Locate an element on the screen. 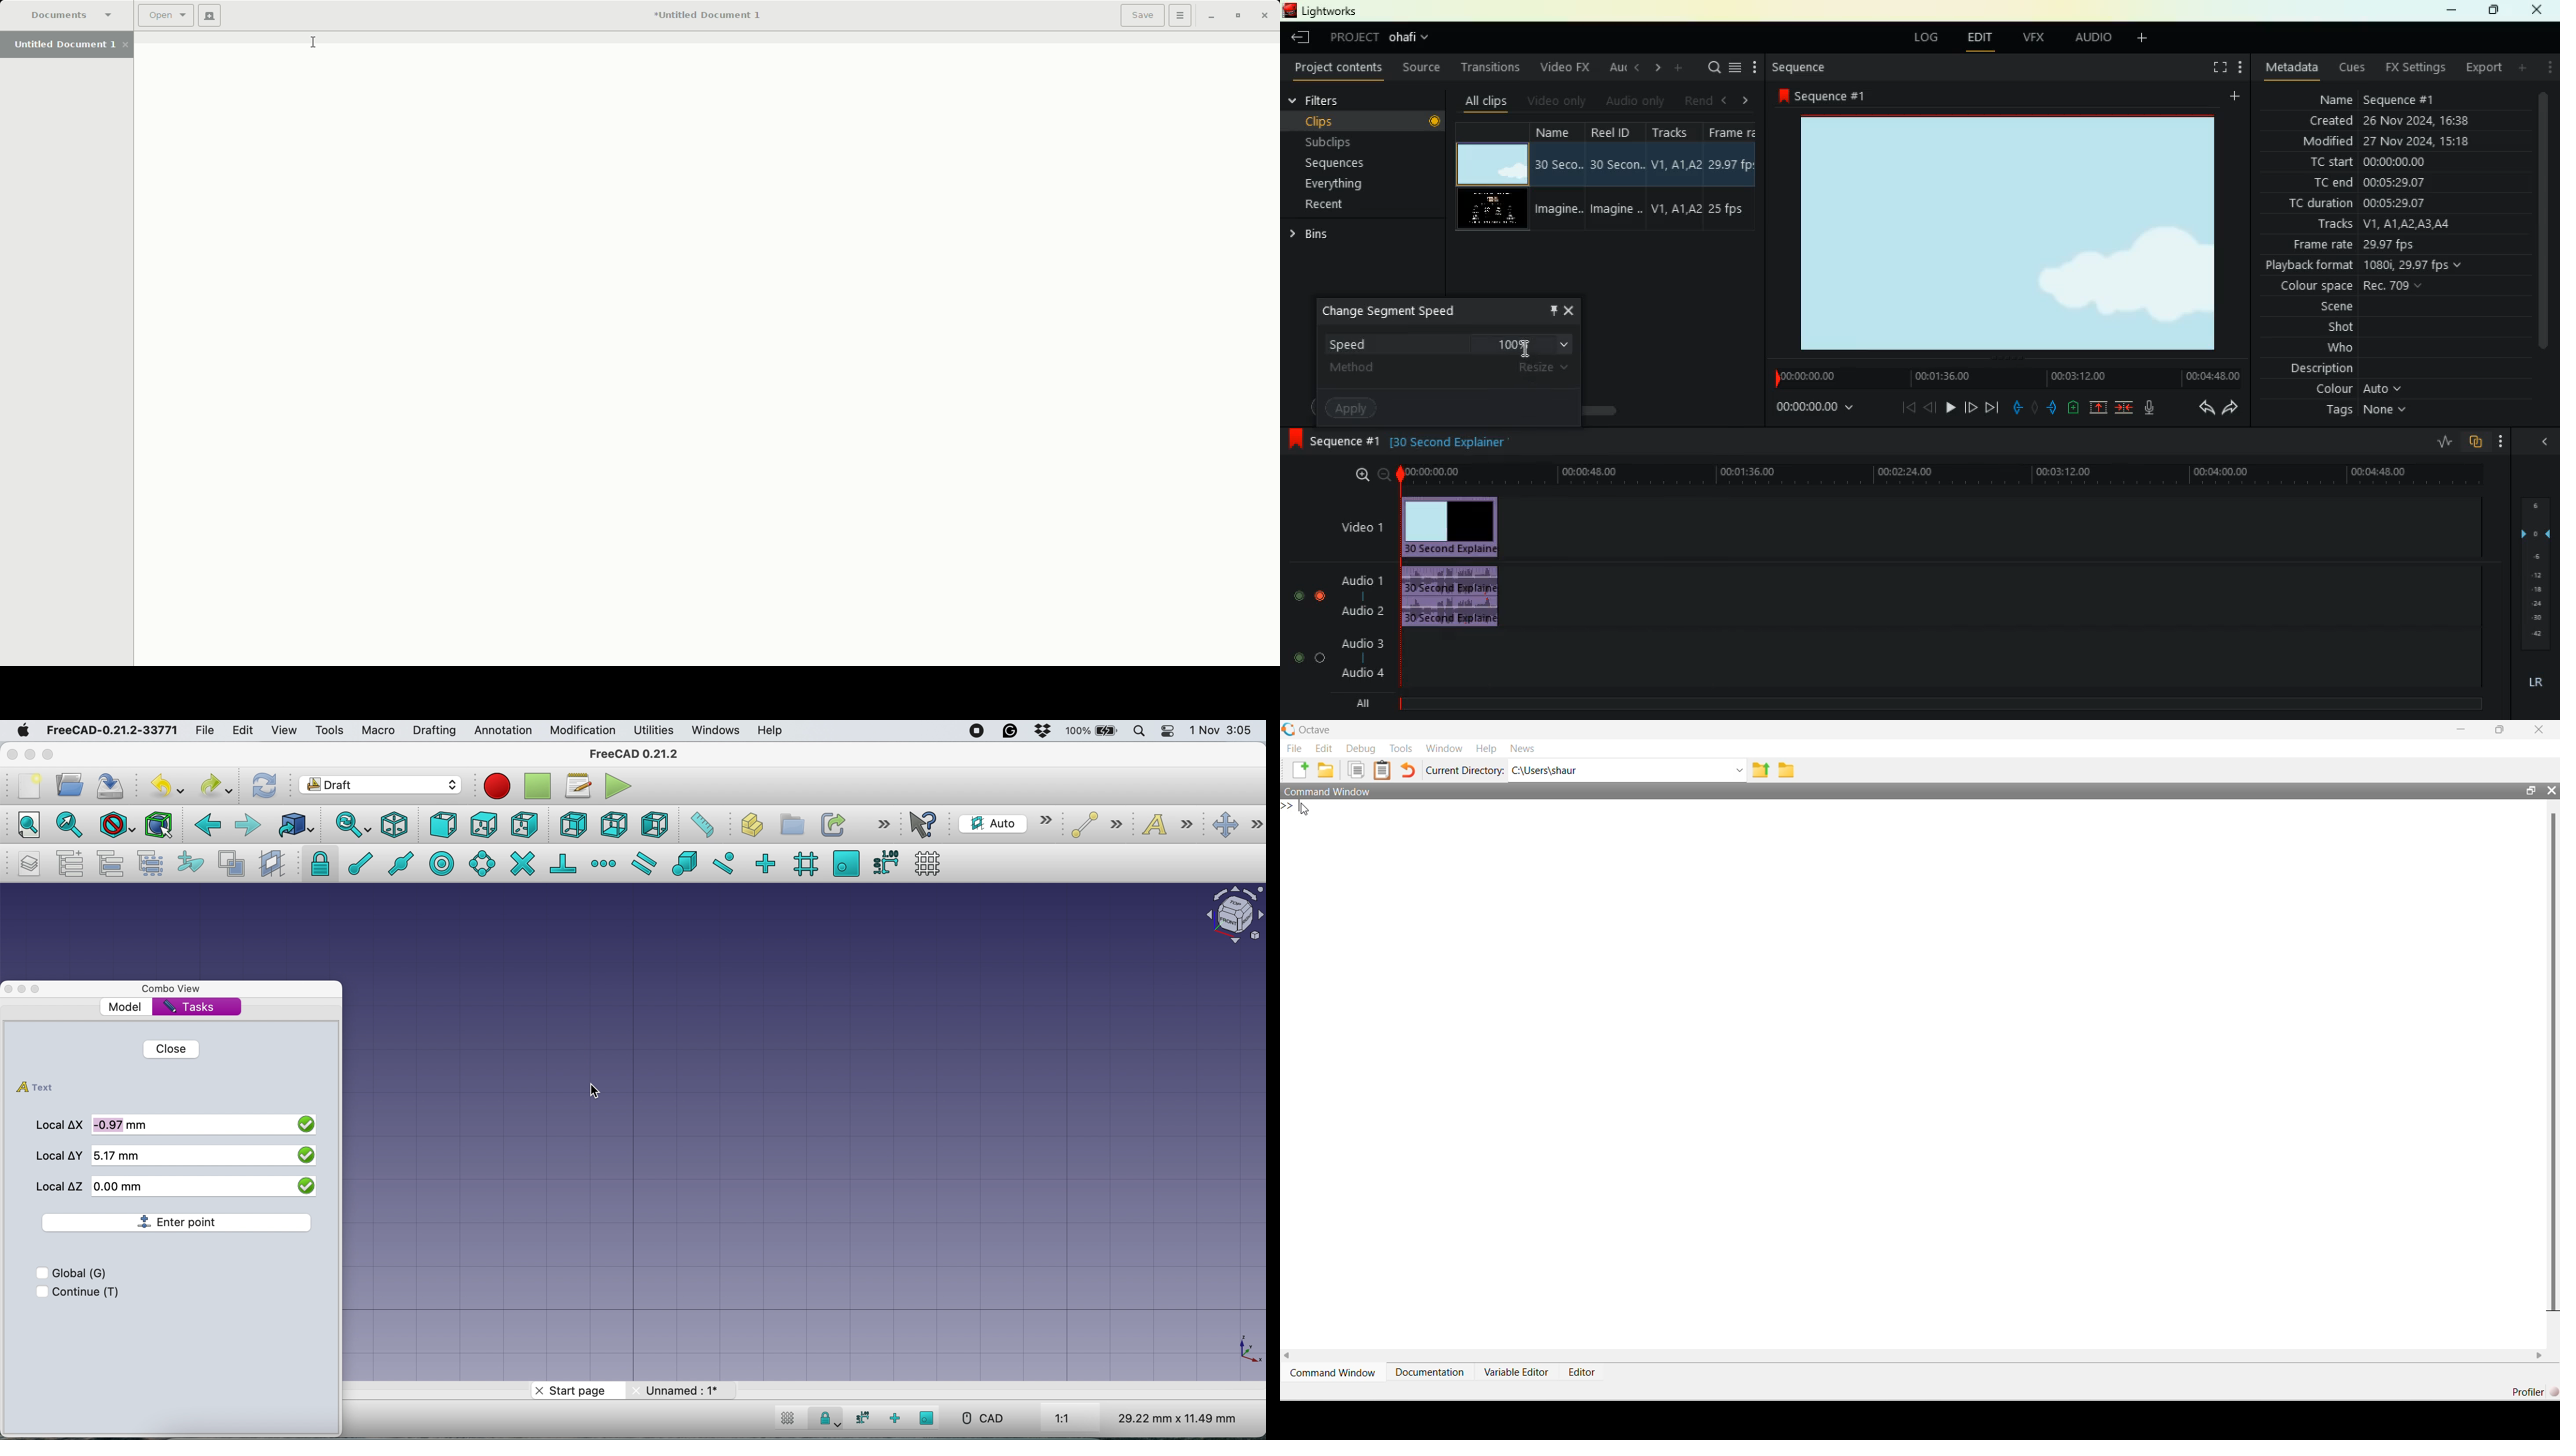  annotation is located at coordinates (501, 731).